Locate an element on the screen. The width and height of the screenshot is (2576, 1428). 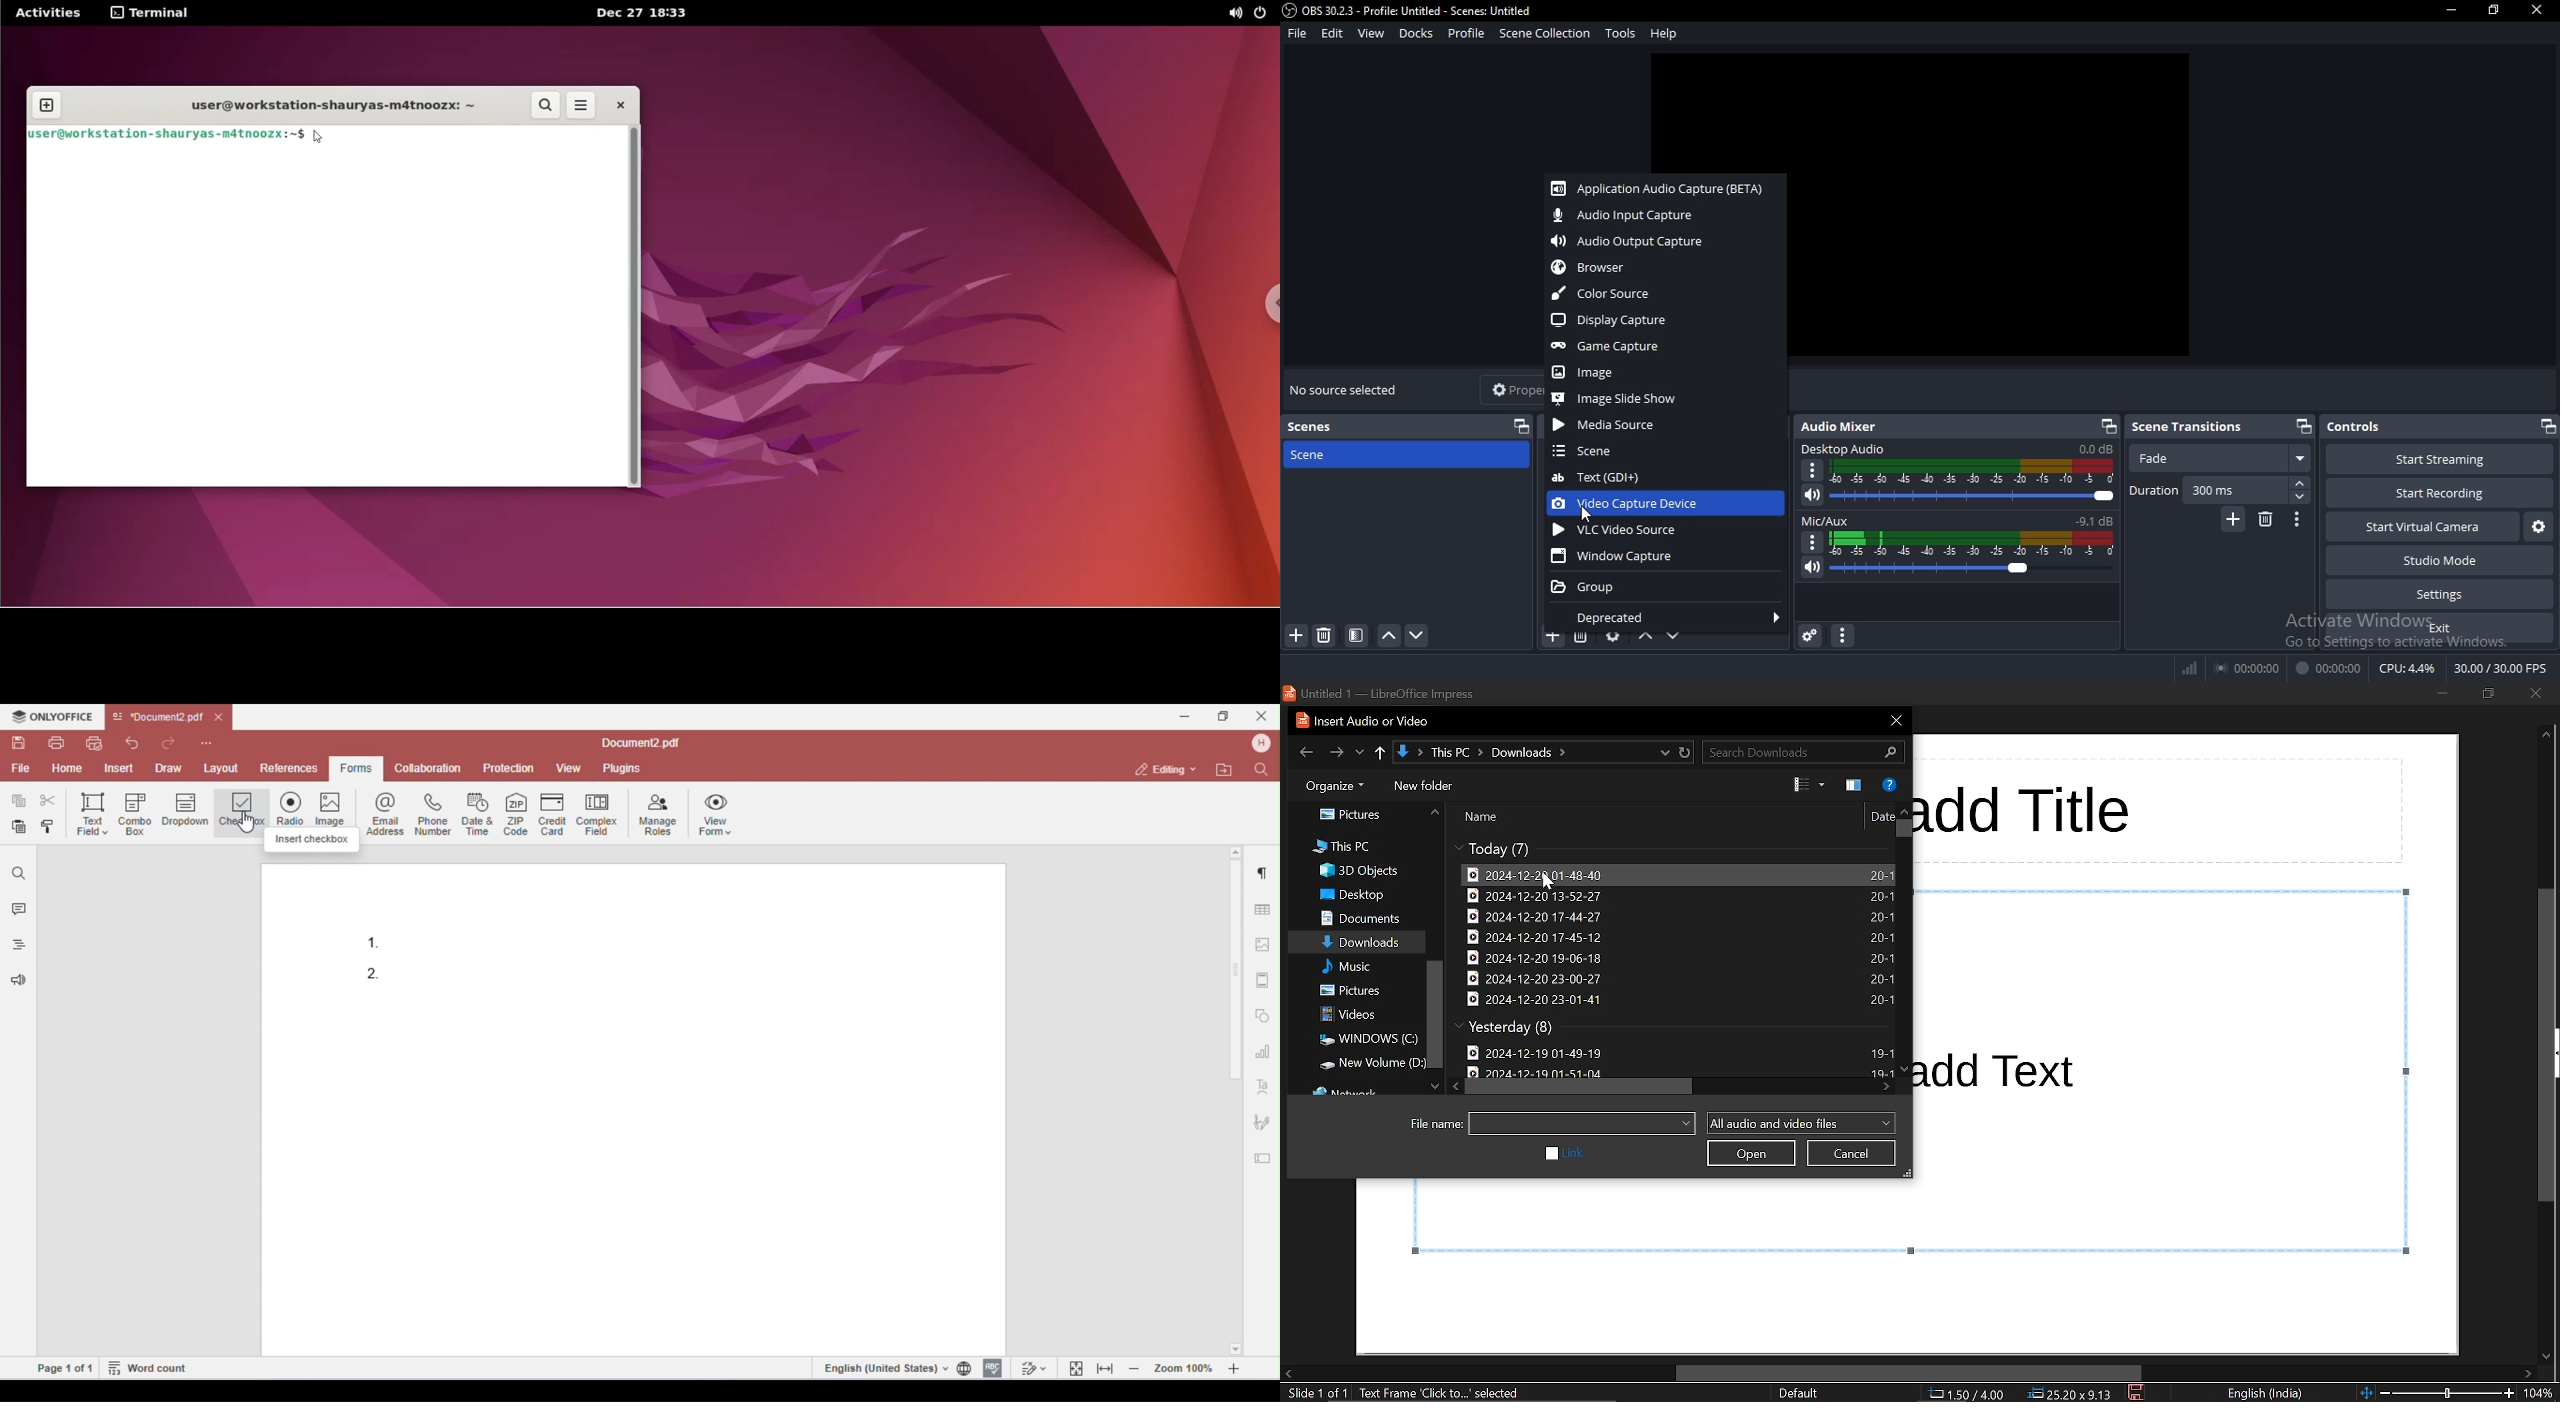
image is located at coordinates (1584, 372).